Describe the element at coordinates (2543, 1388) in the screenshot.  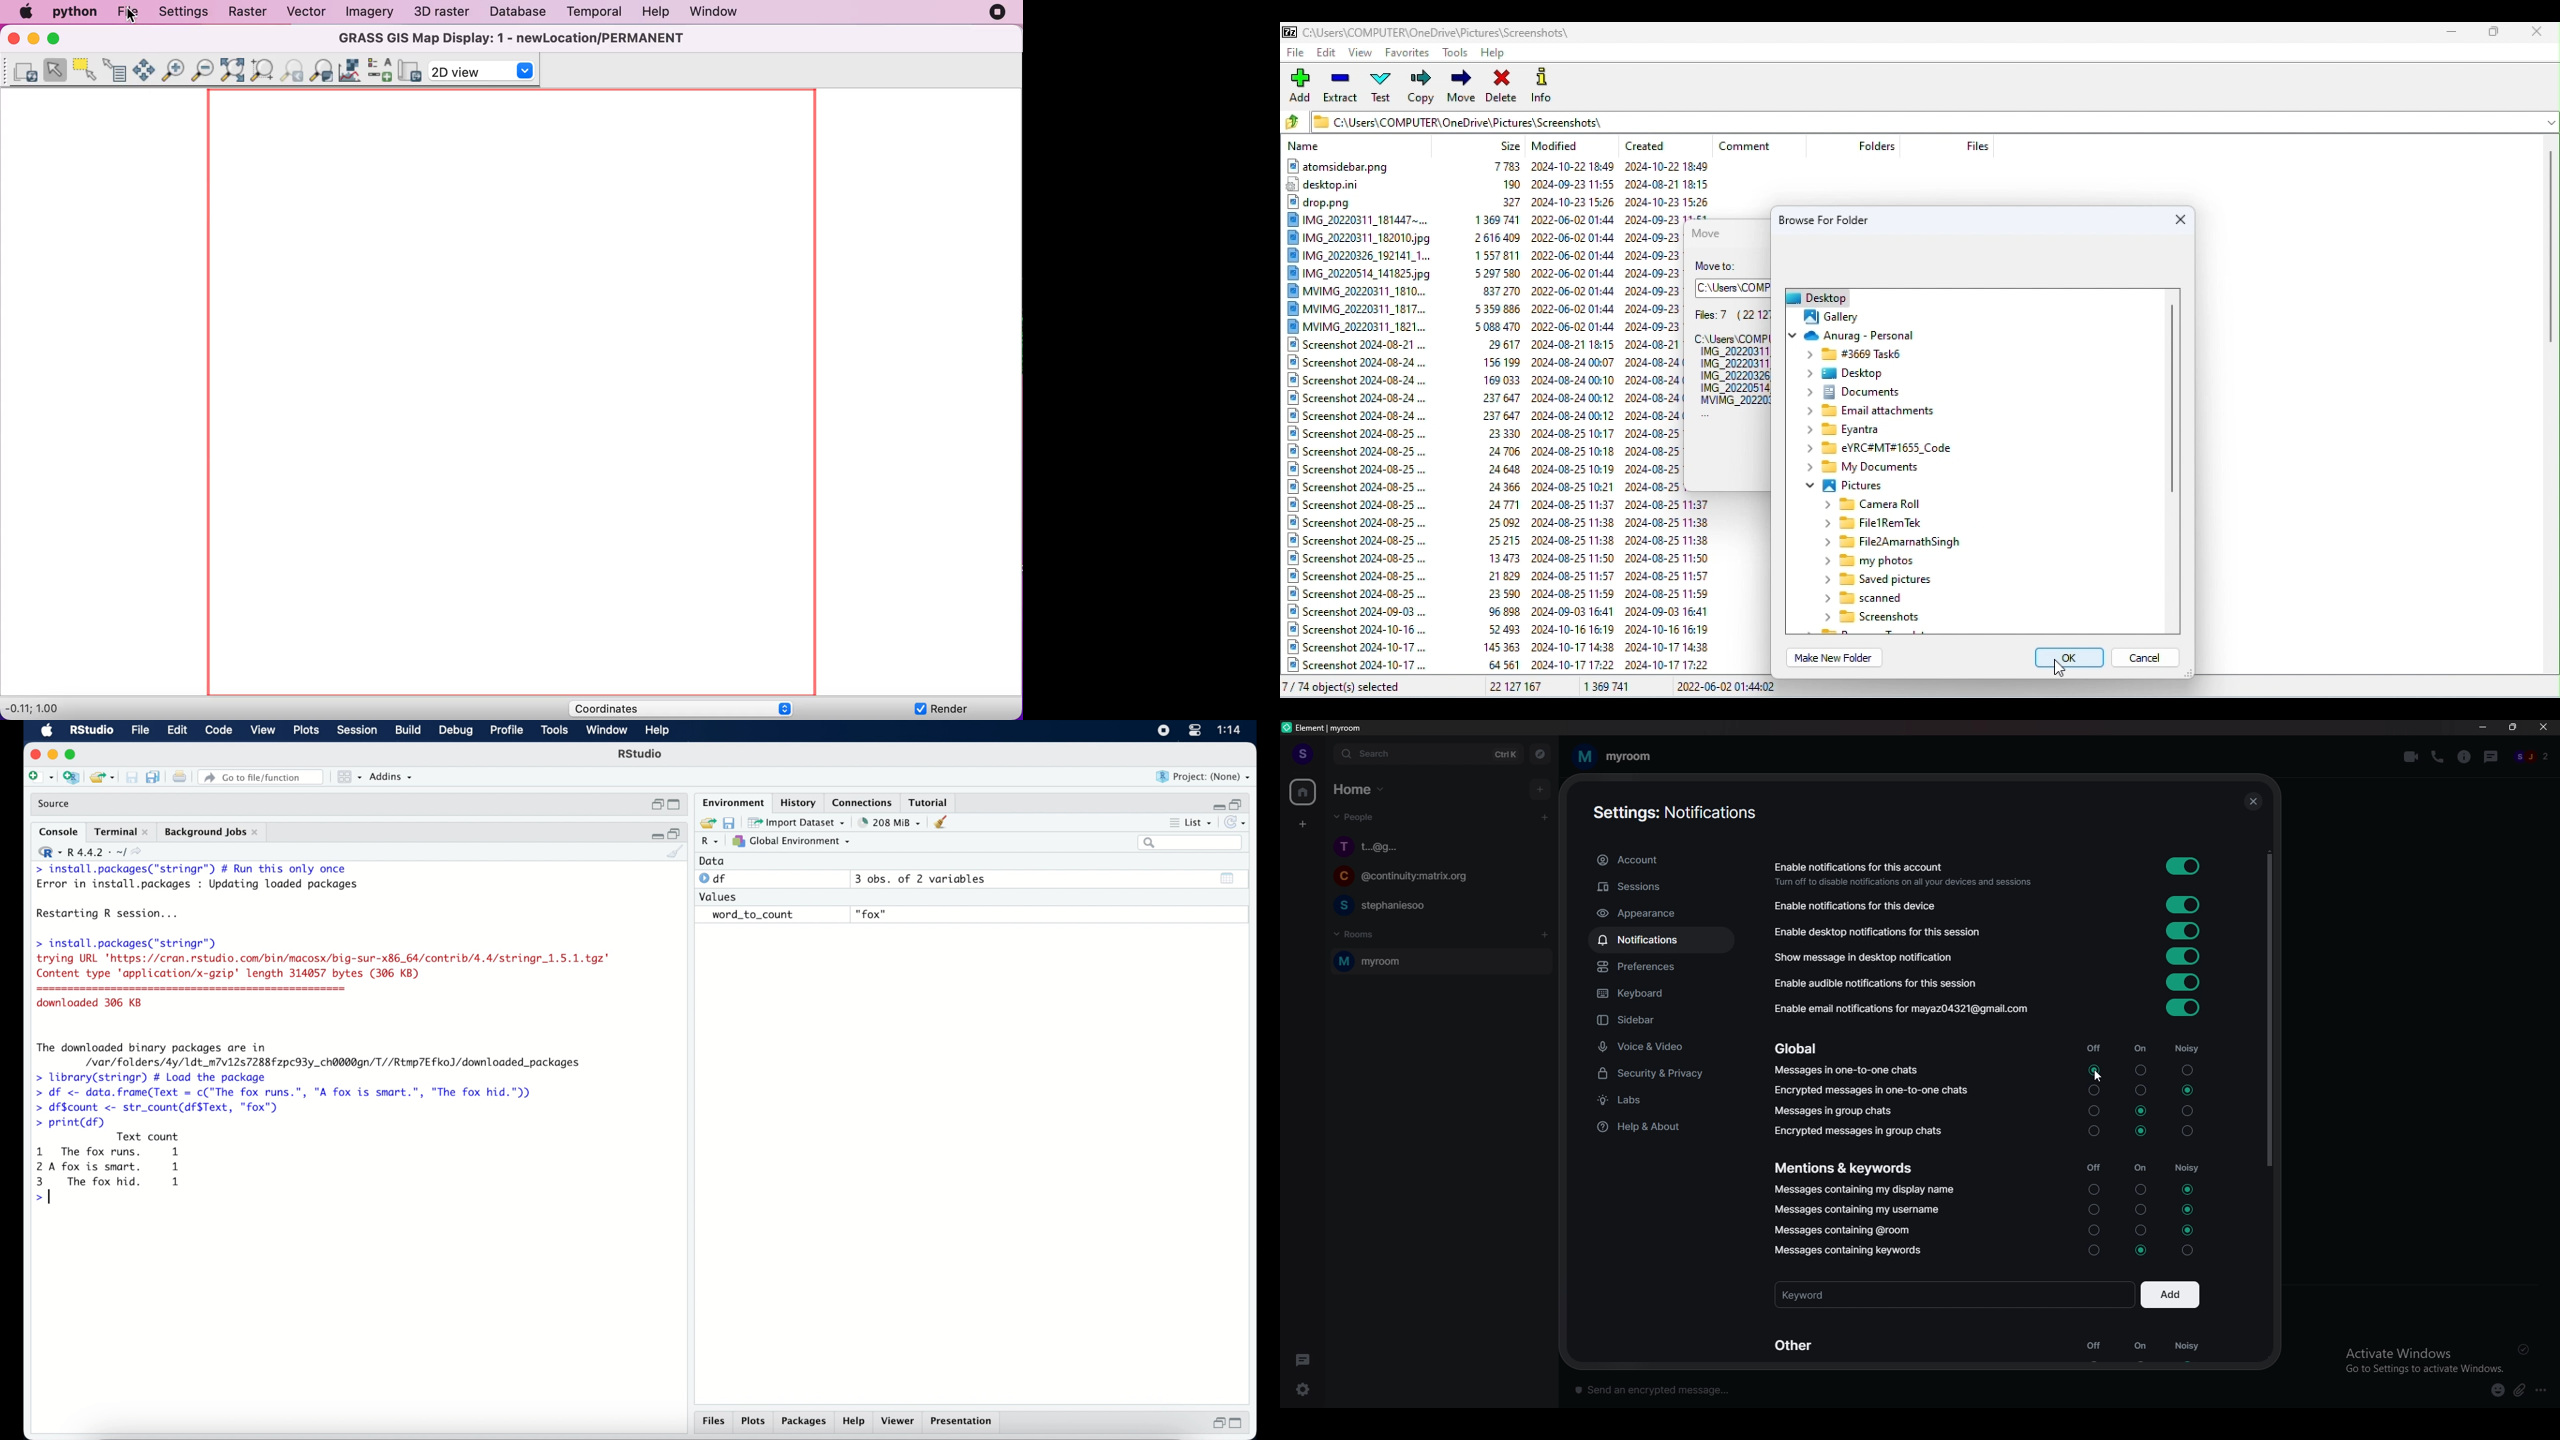
I see `options` at that location.